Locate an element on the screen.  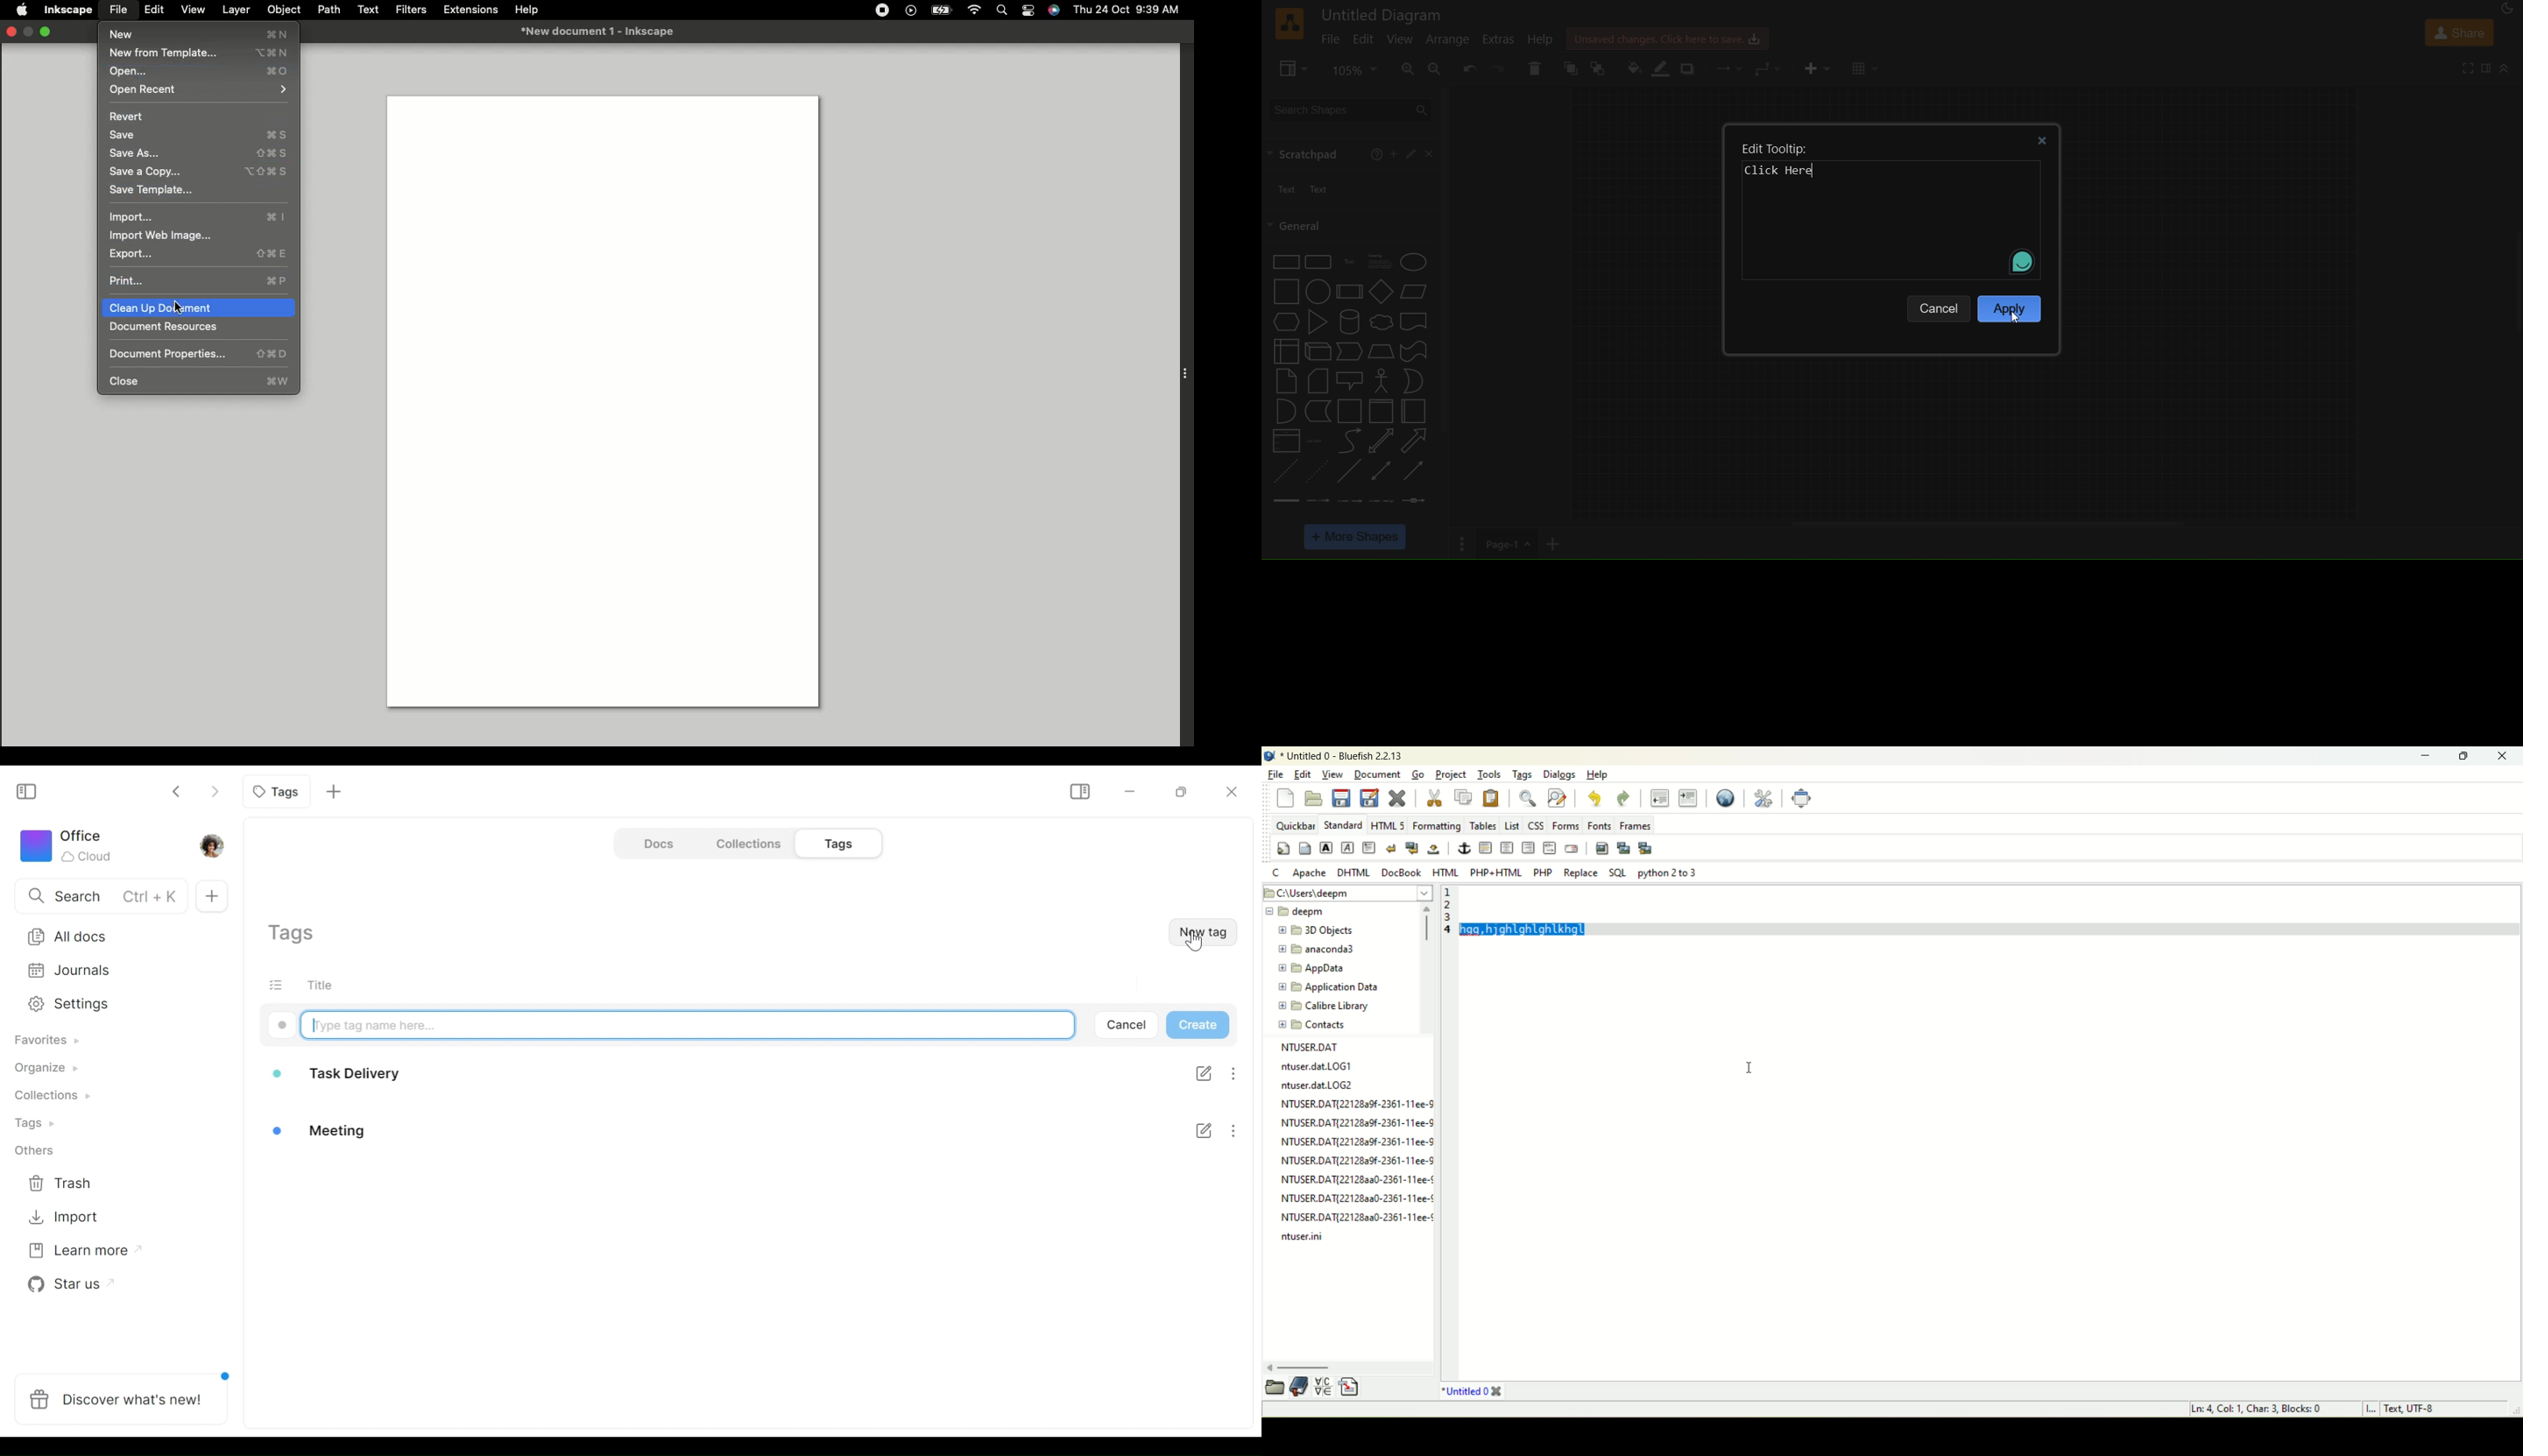
dotted line is located at coordinates (1319, 472).